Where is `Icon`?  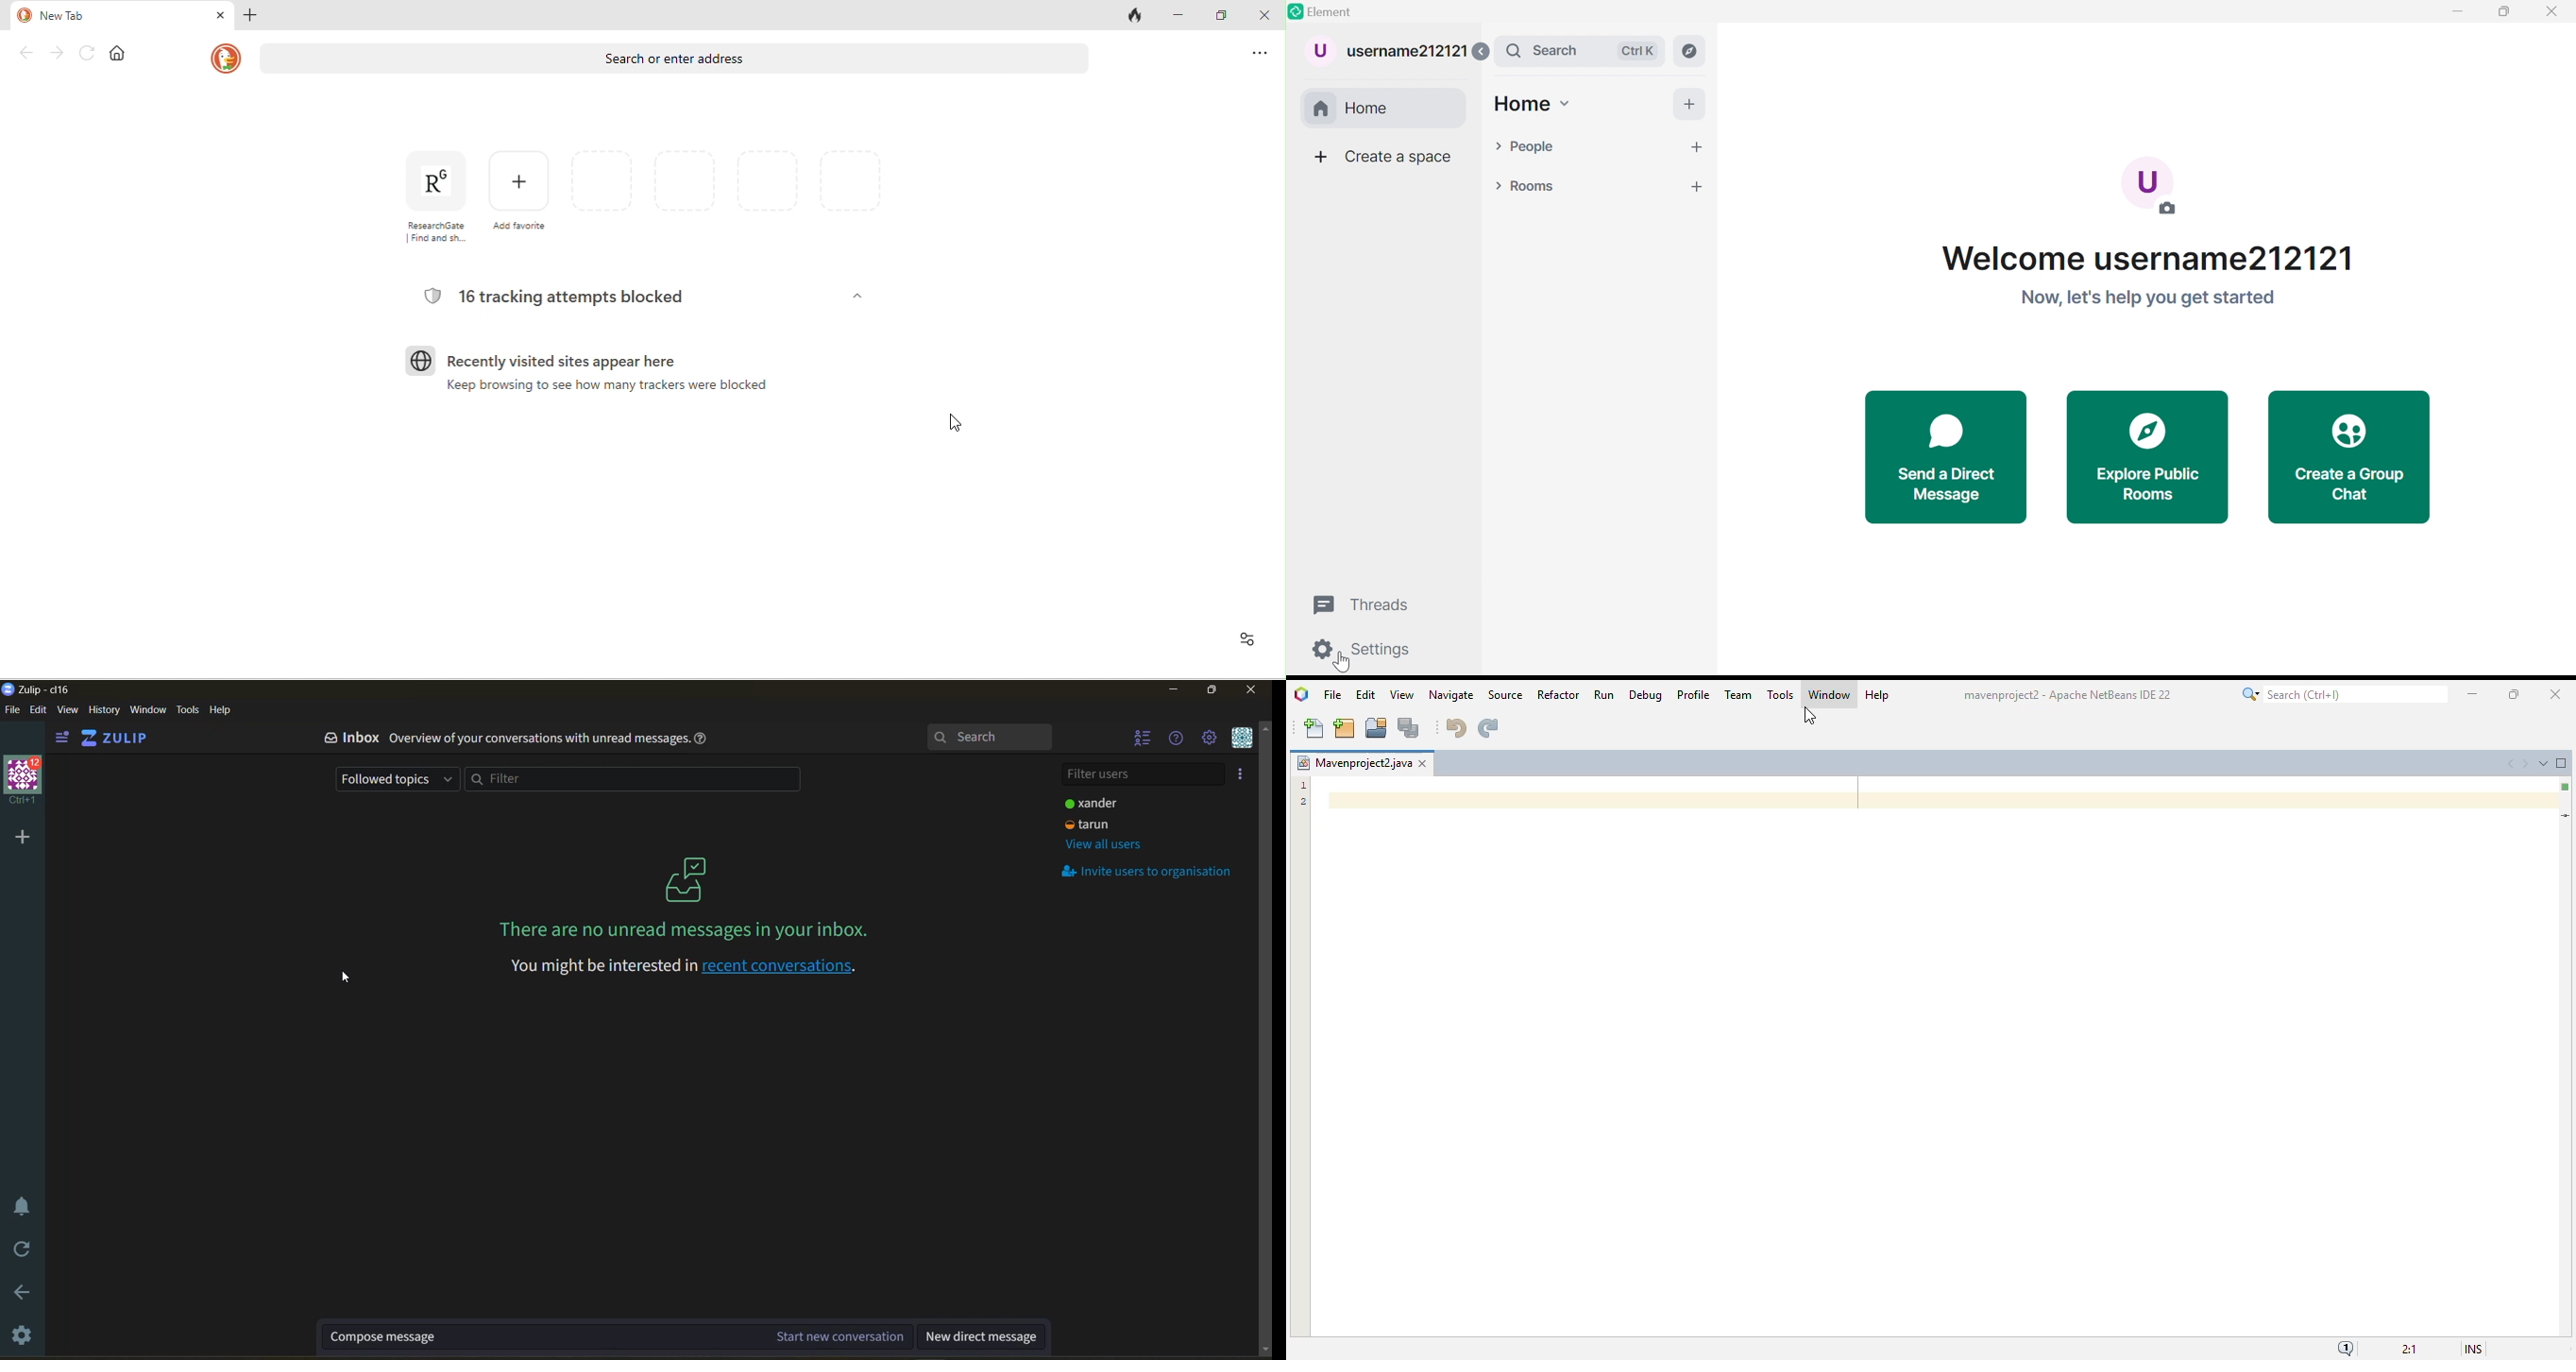
Icon is located at coordinates (2150, 429).